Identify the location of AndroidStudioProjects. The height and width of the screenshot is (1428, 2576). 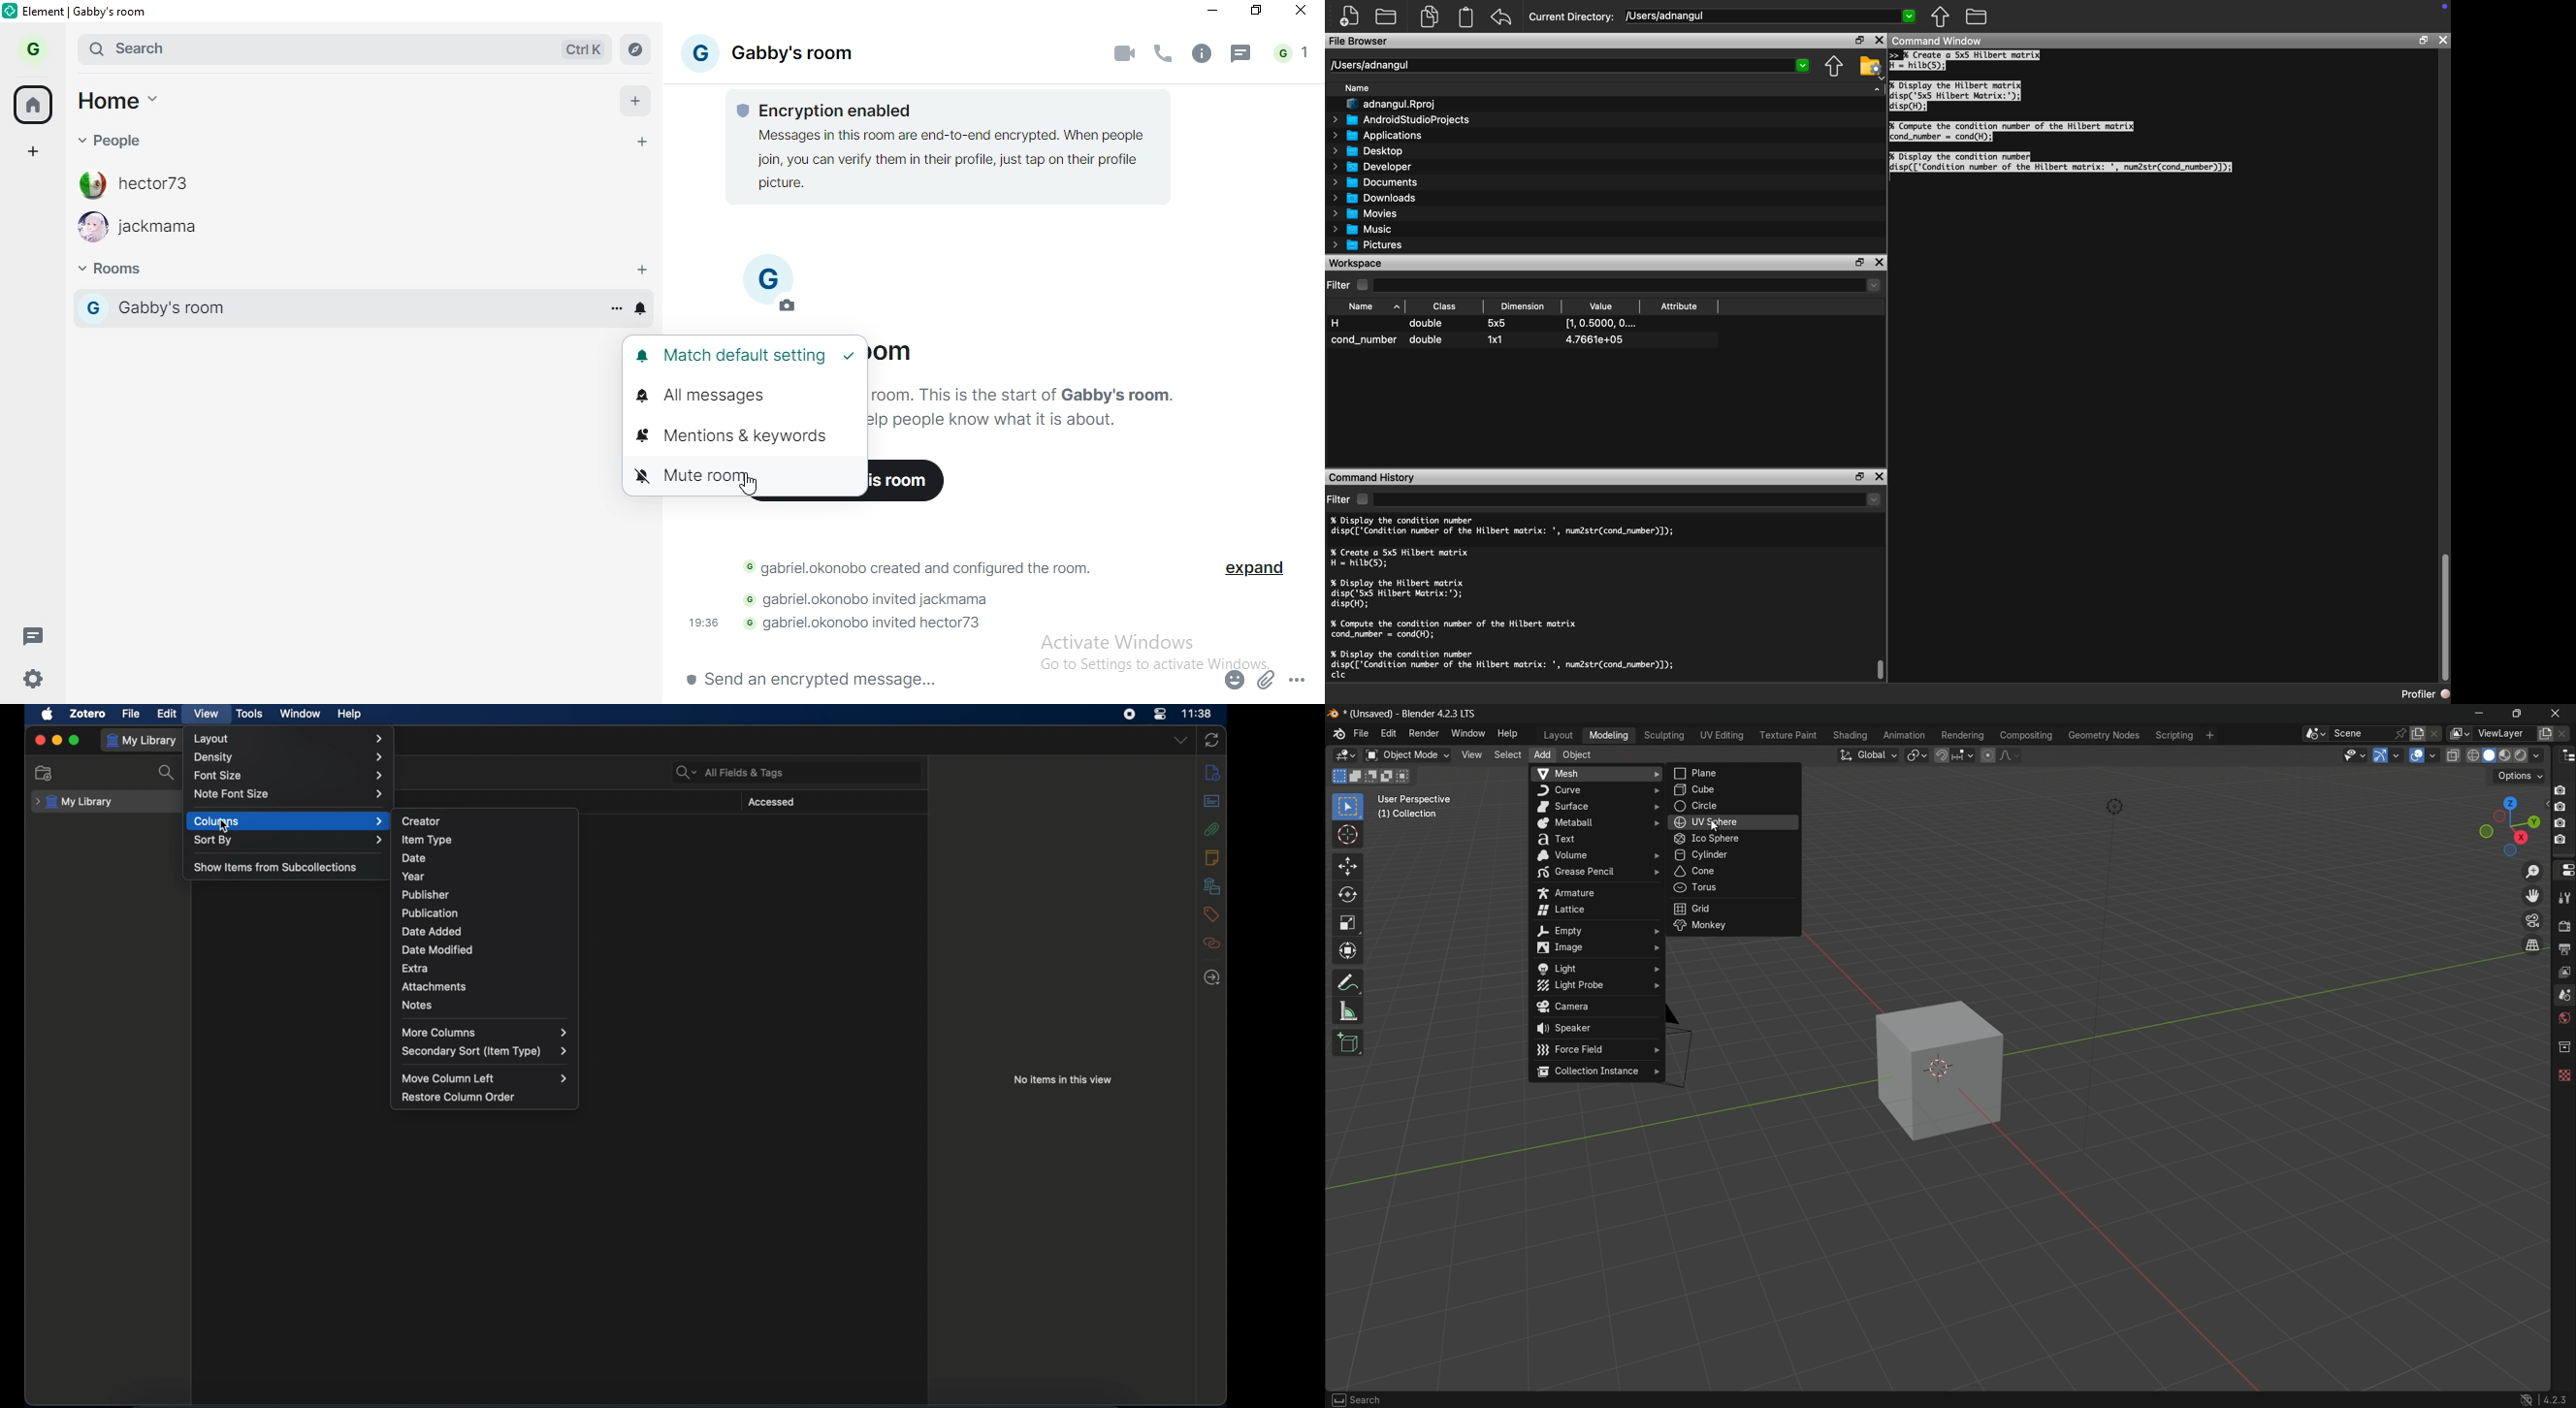
(1401, 120).